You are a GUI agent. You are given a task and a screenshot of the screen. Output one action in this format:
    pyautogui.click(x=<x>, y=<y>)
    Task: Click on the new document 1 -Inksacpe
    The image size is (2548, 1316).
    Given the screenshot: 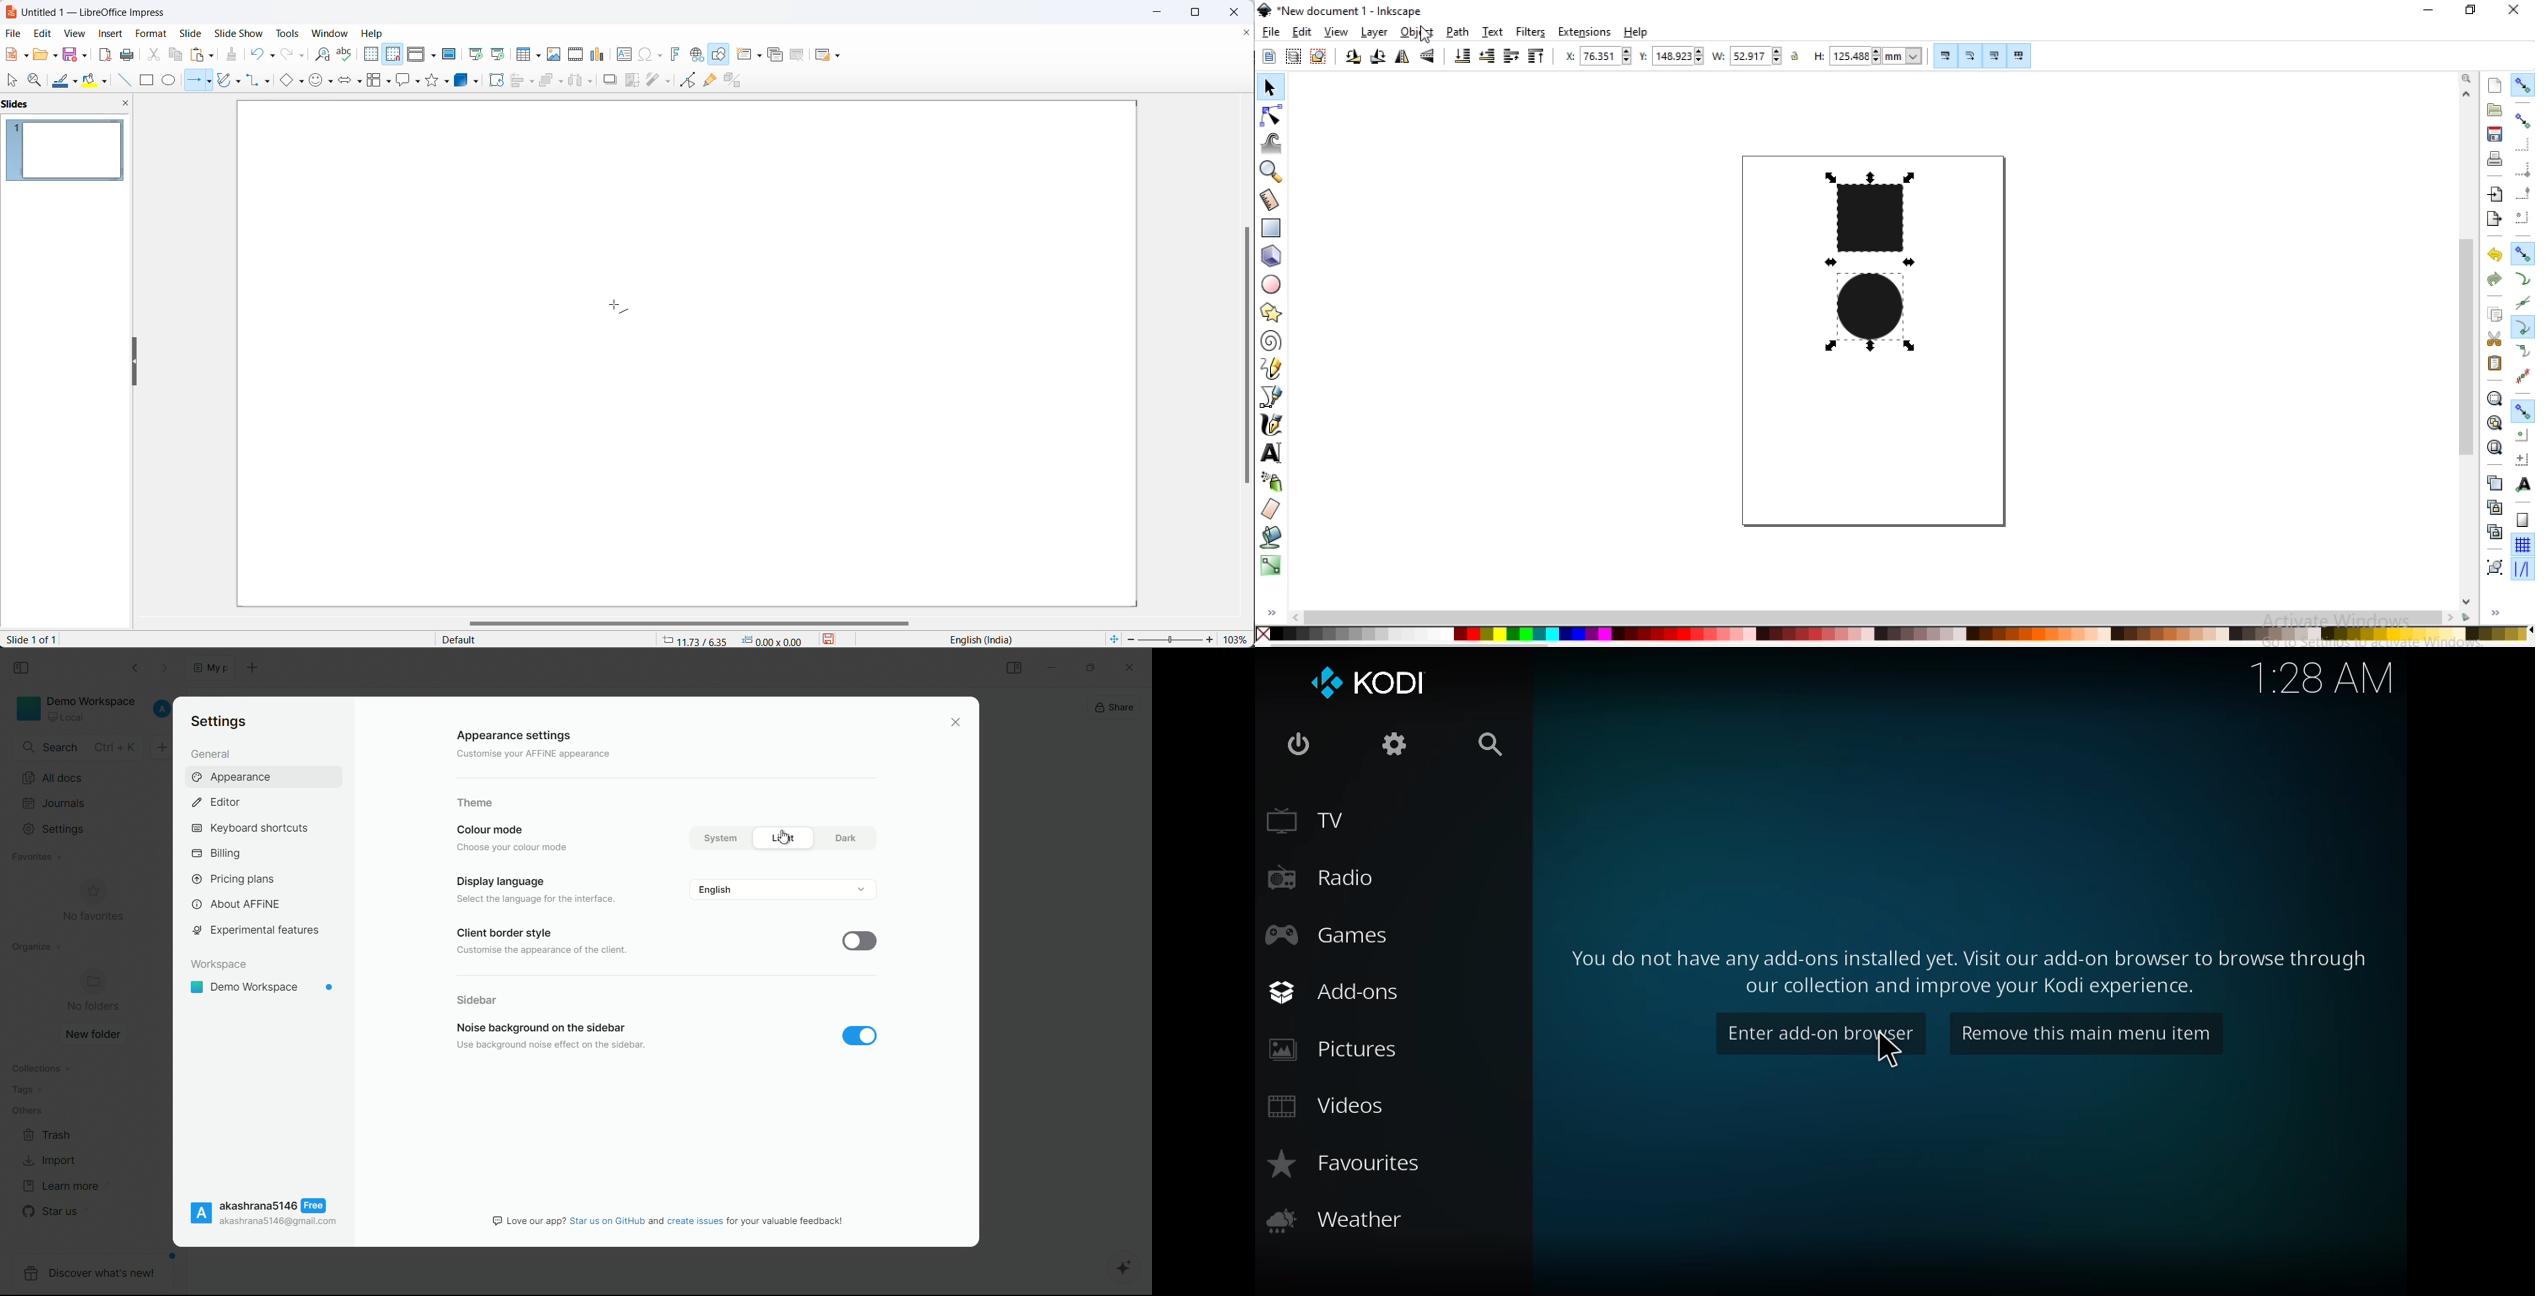 What is the action you would take?
    pyautogui.click(x=1347, y=11)
    